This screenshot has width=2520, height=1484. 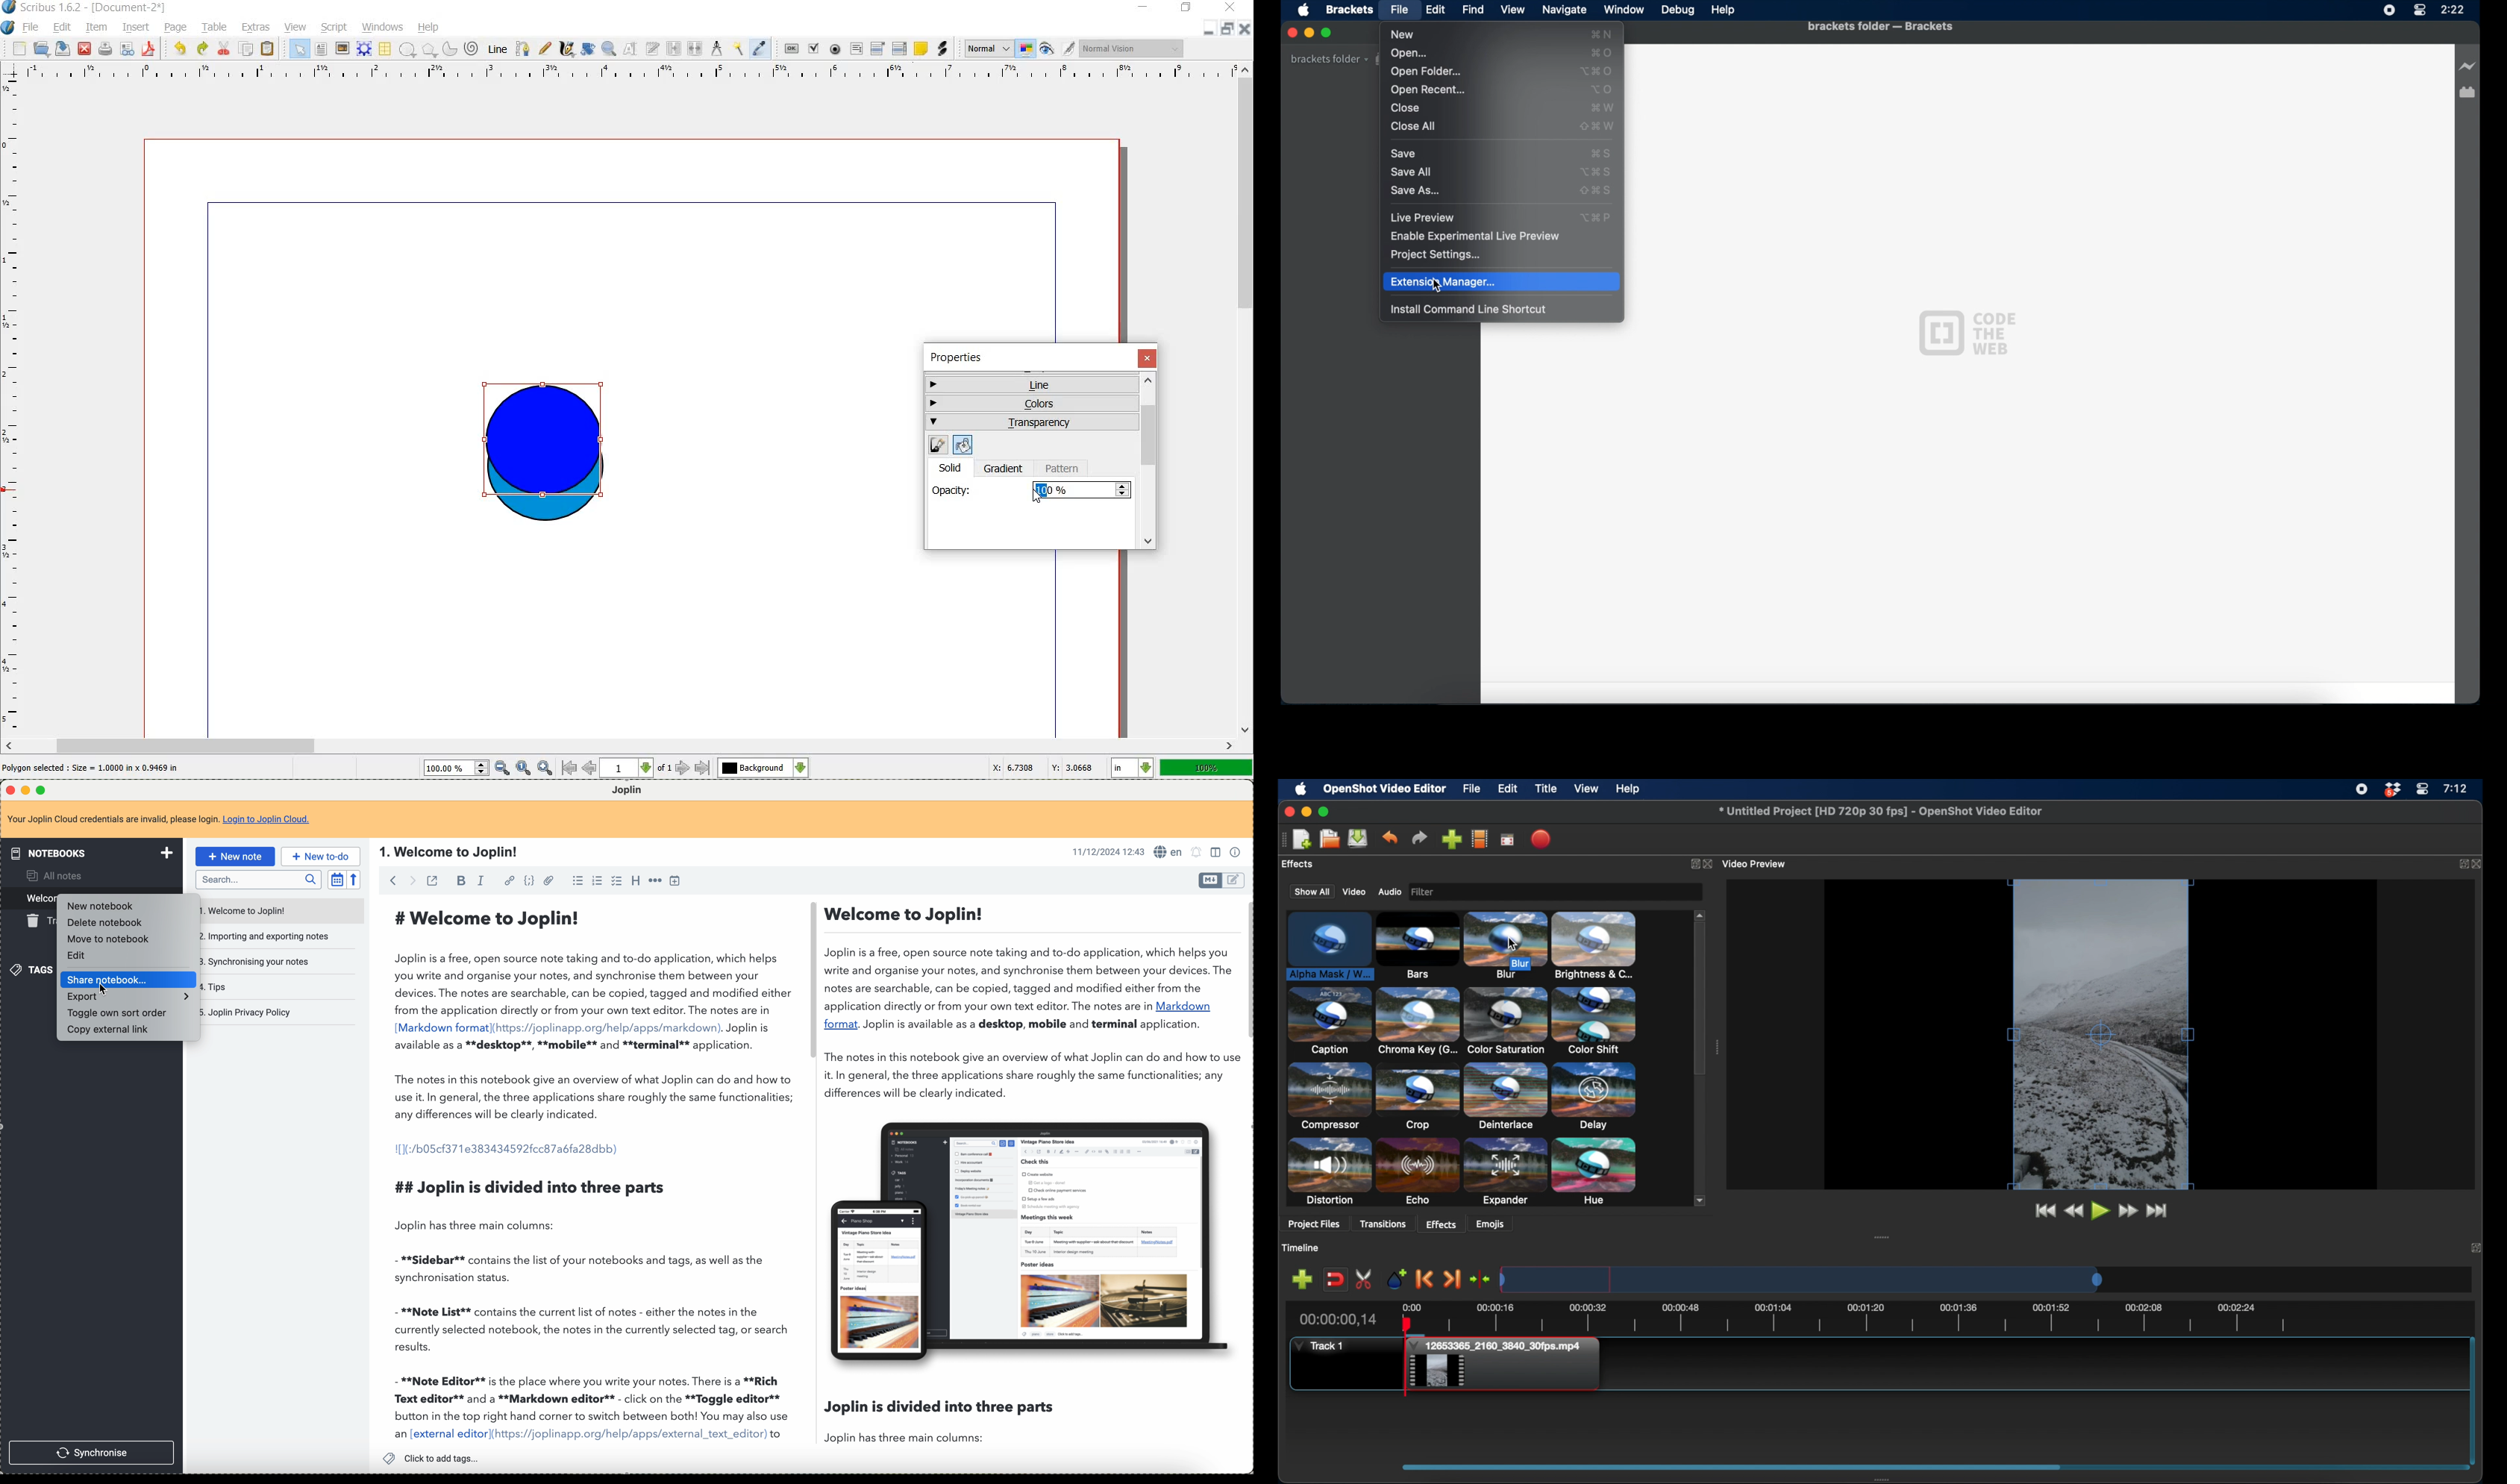 What do you see at coordinates (2101, 1035) in the screenshot?
I see `video preview` at bounding box center [2101, 1035].